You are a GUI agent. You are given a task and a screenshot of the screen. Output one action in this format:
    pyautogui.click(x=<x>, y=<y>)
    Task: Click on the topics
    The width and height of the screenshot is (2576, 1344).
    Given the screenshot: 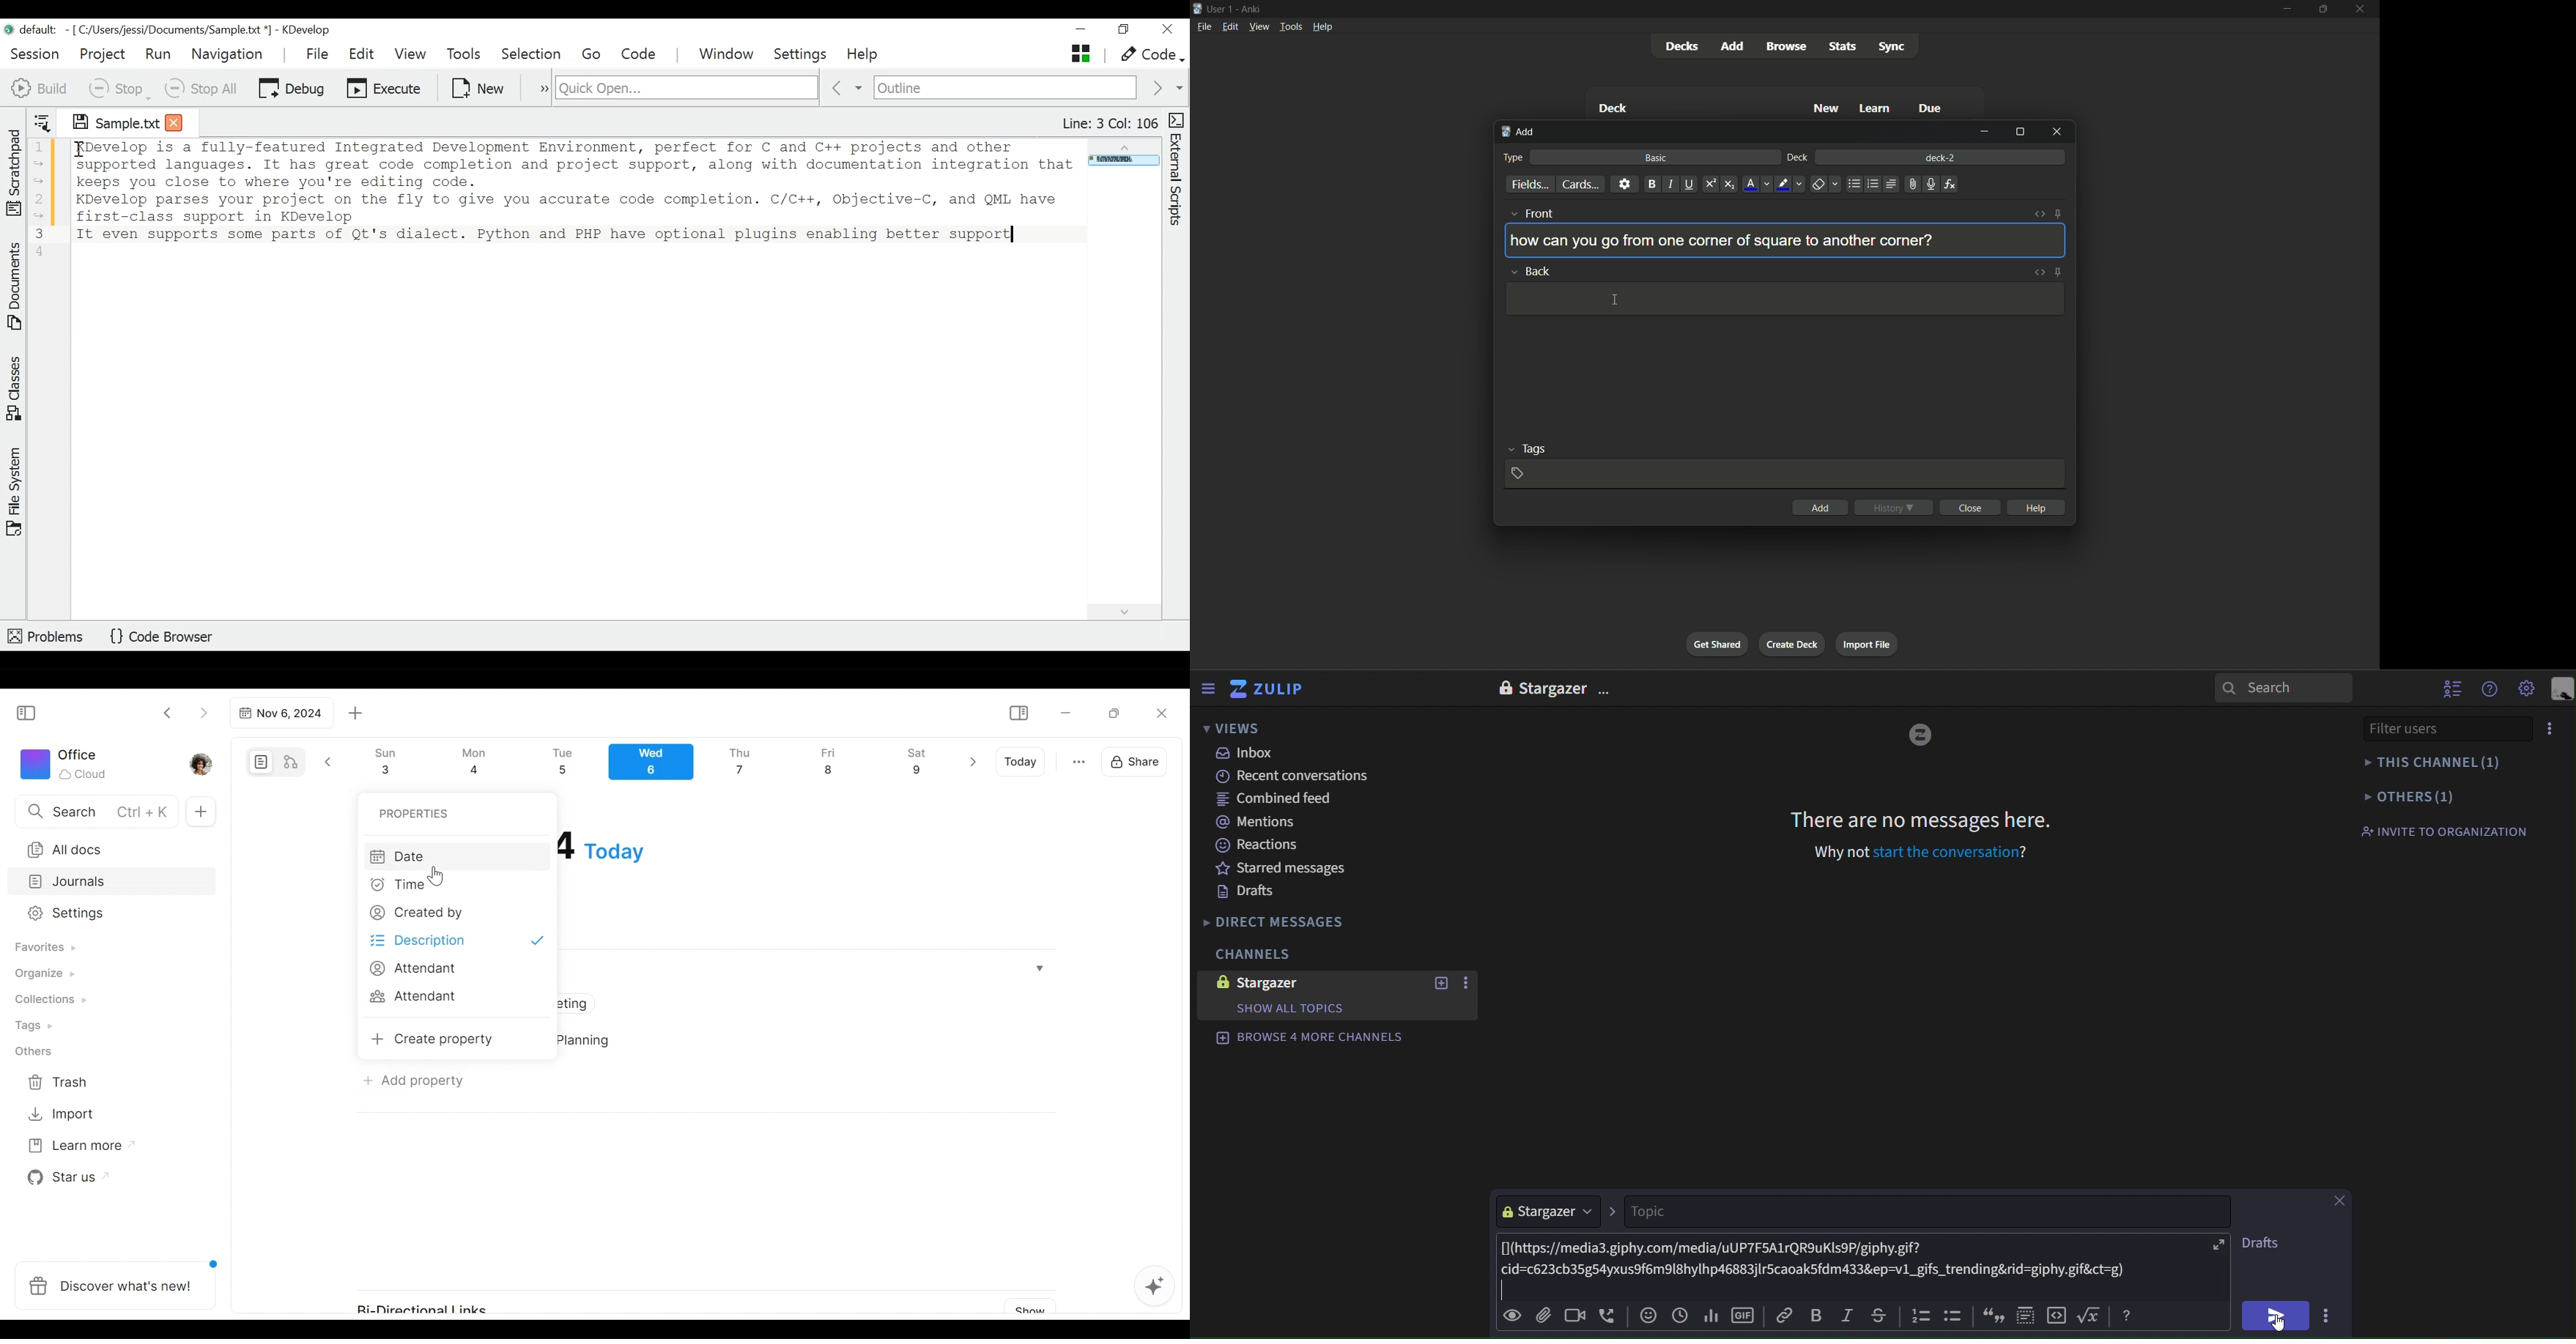 What is the action you would take?
    pyautogui.click(x=1926, y=1212)
    